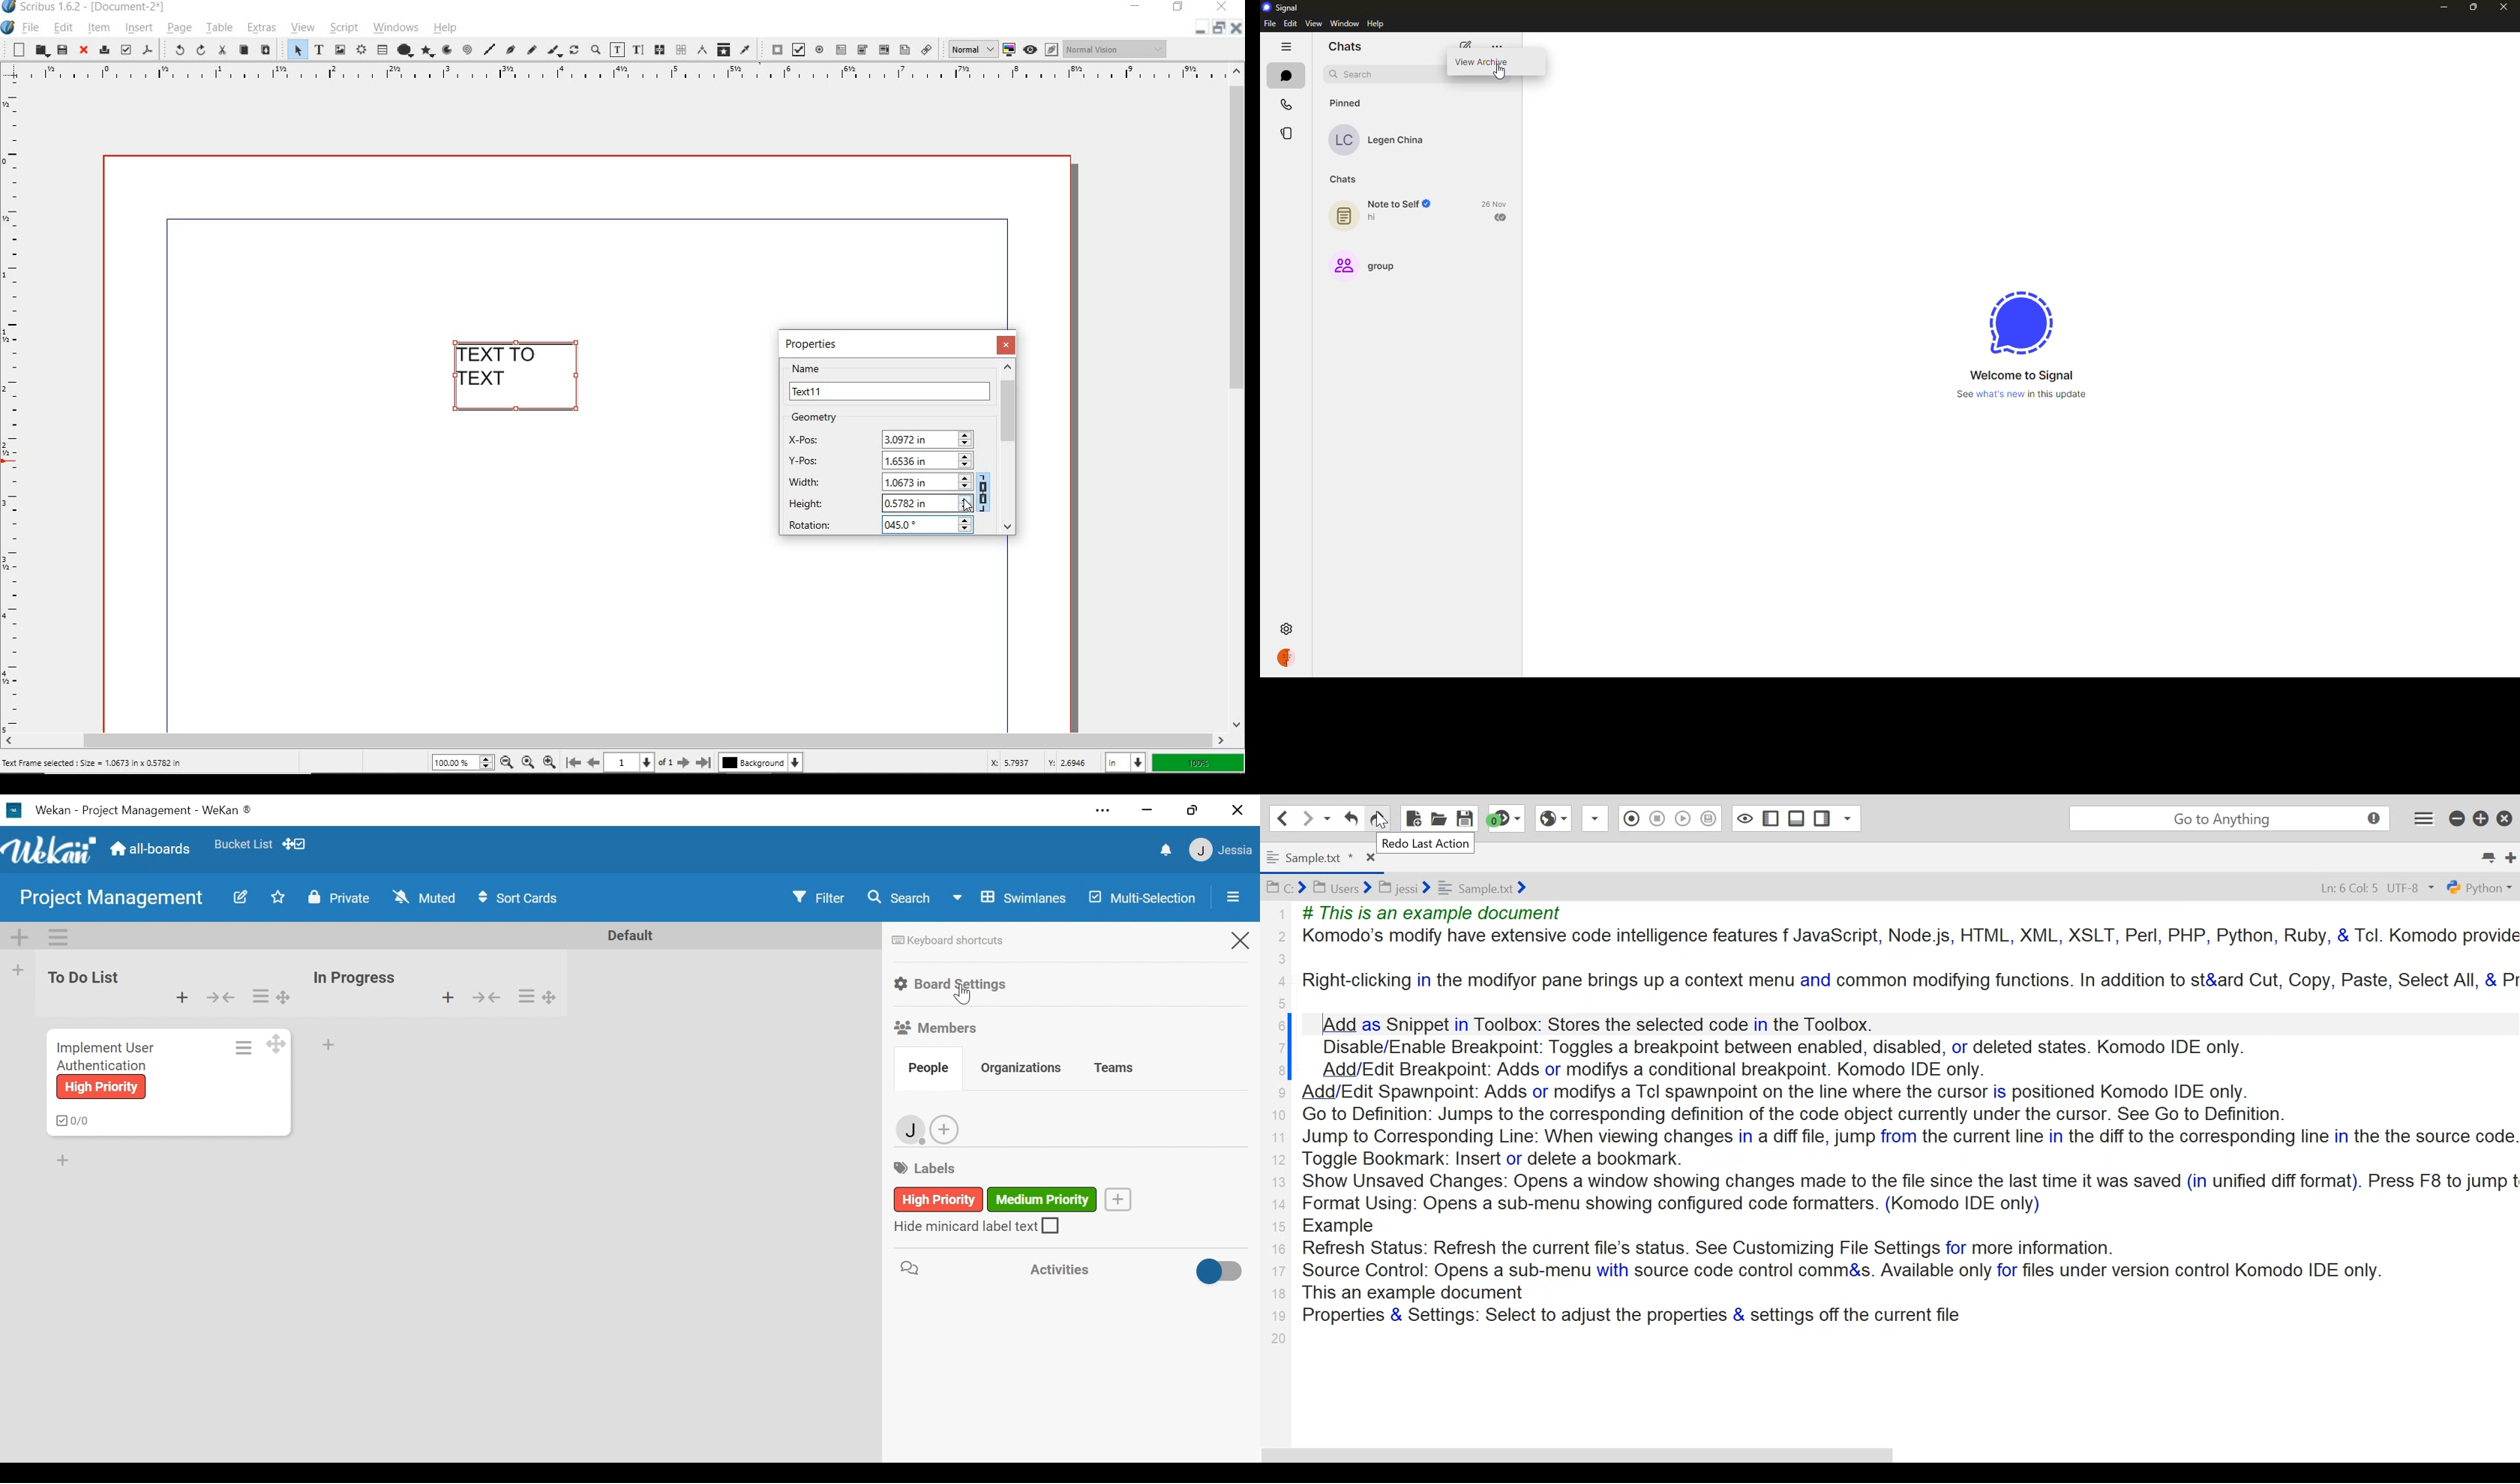 Image resolution: width=2520 pixels, height=1484 pixels. What do you see at coordinates (773, 50) in the screenshot?
I see `pdf push button` at bounding box center [773, 50].